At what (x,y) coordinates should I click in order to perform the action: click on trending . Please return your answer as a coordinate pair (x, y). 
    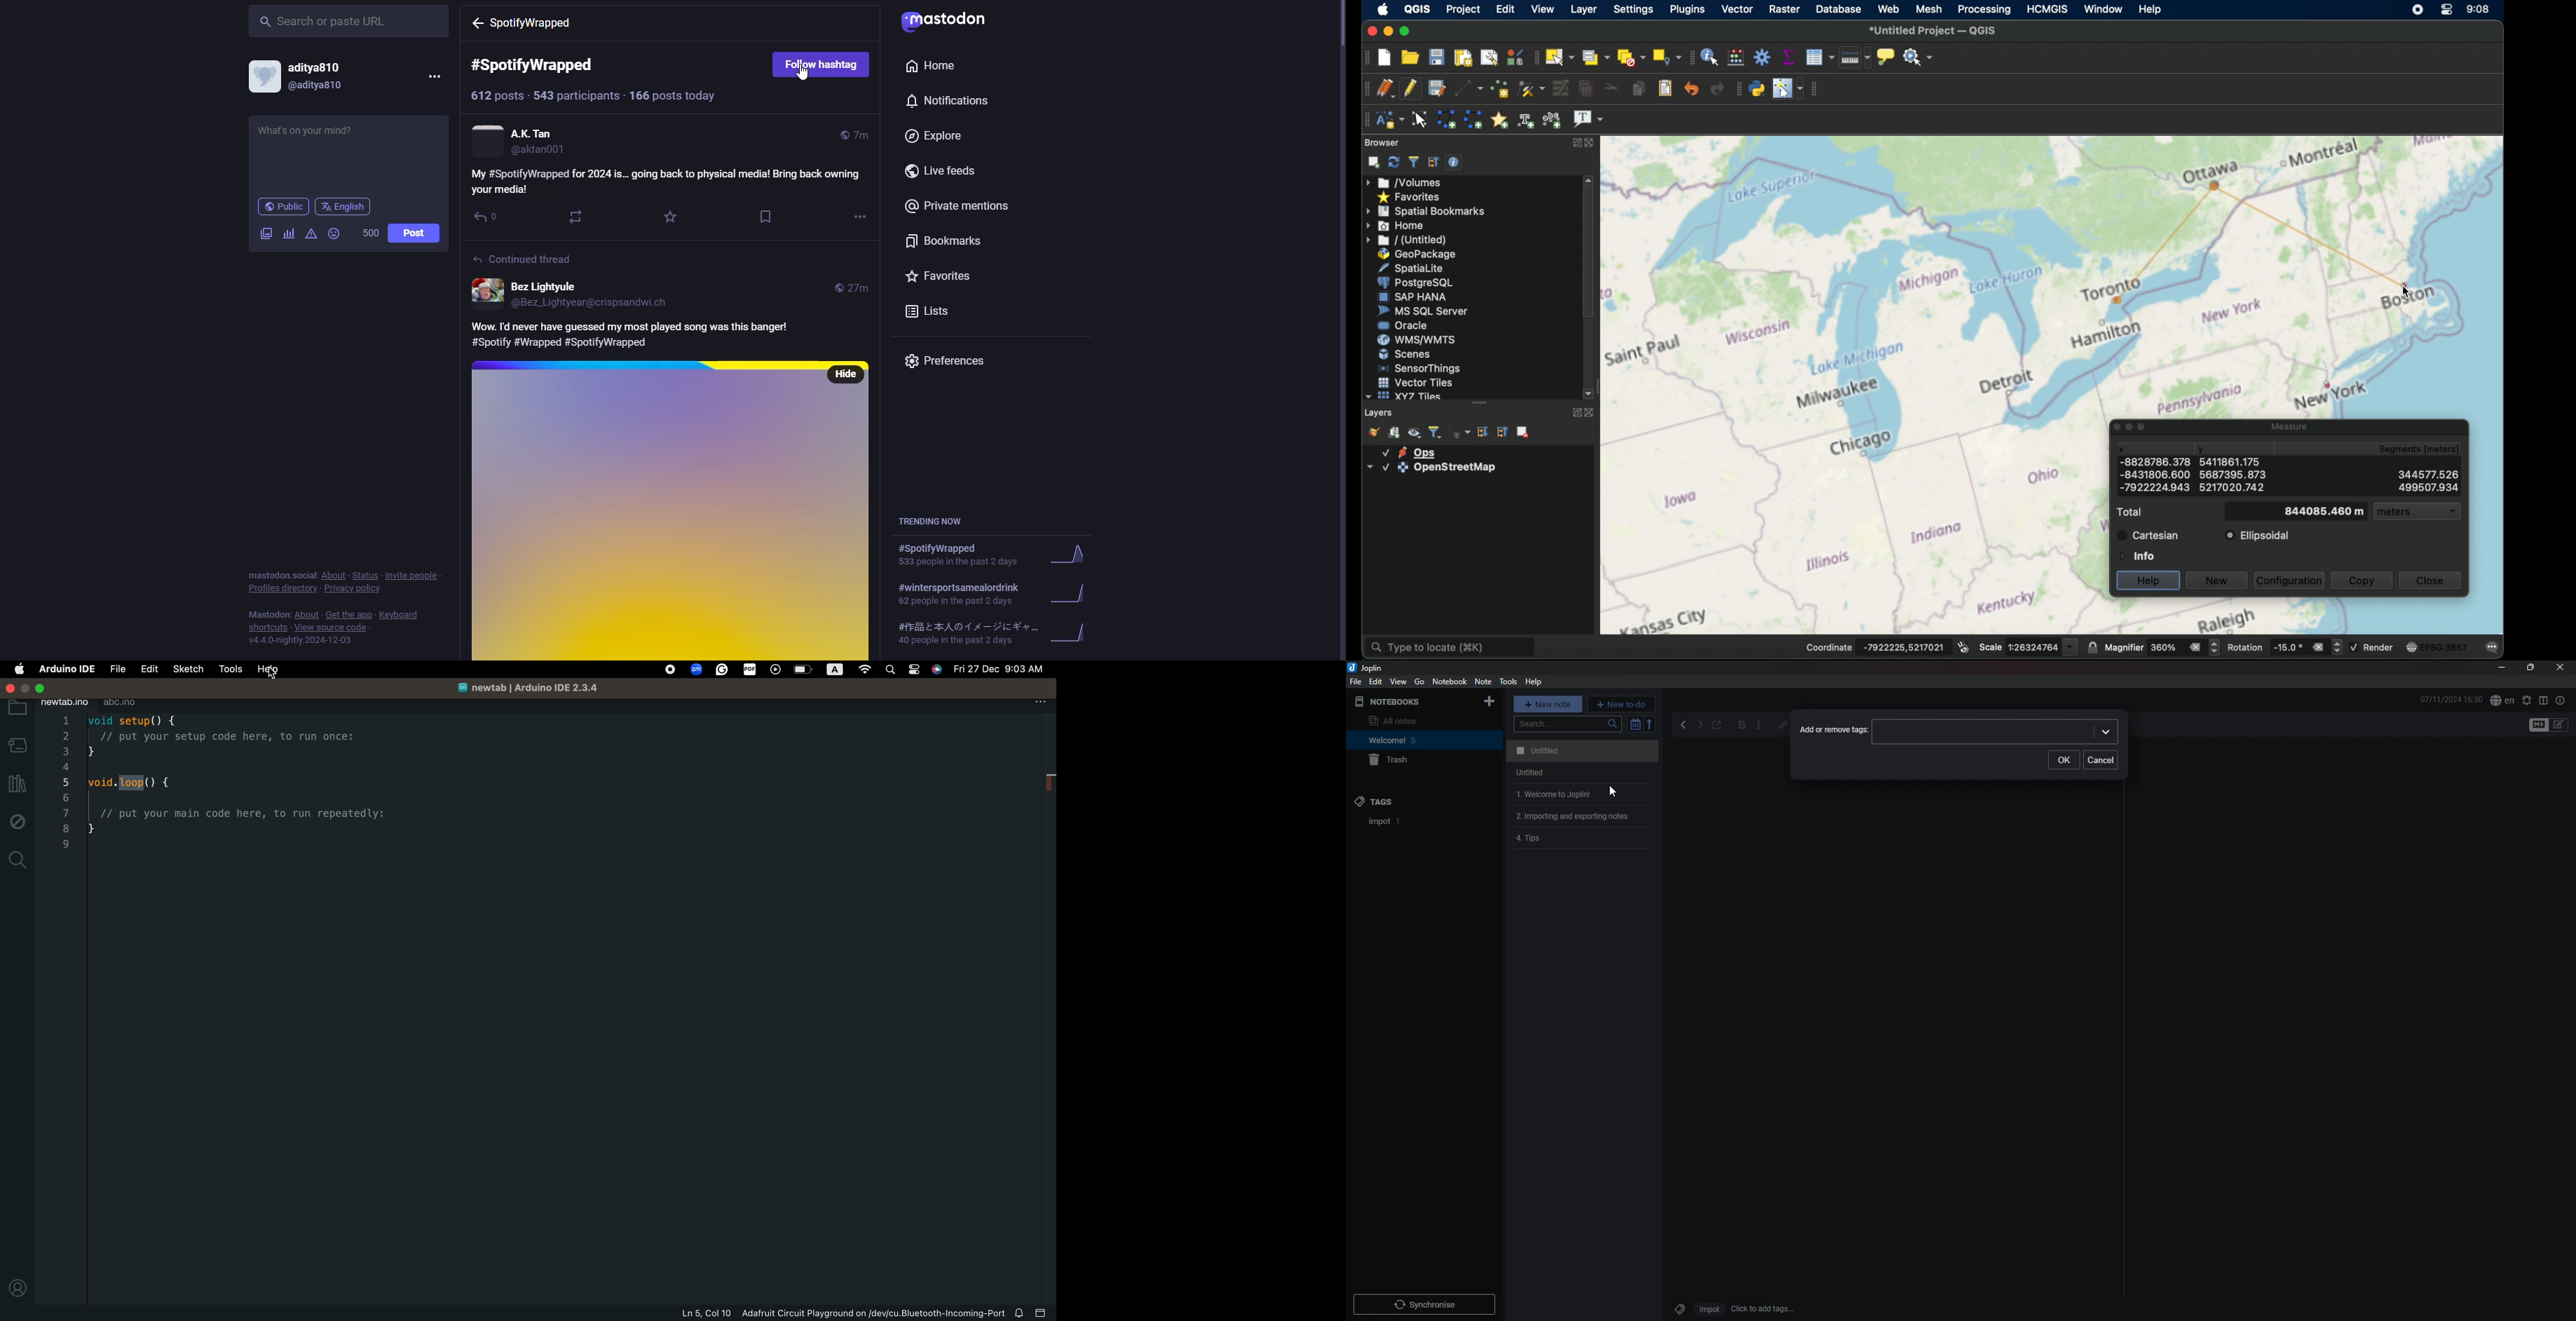
    Looking at the image, I should click on (936, 521).